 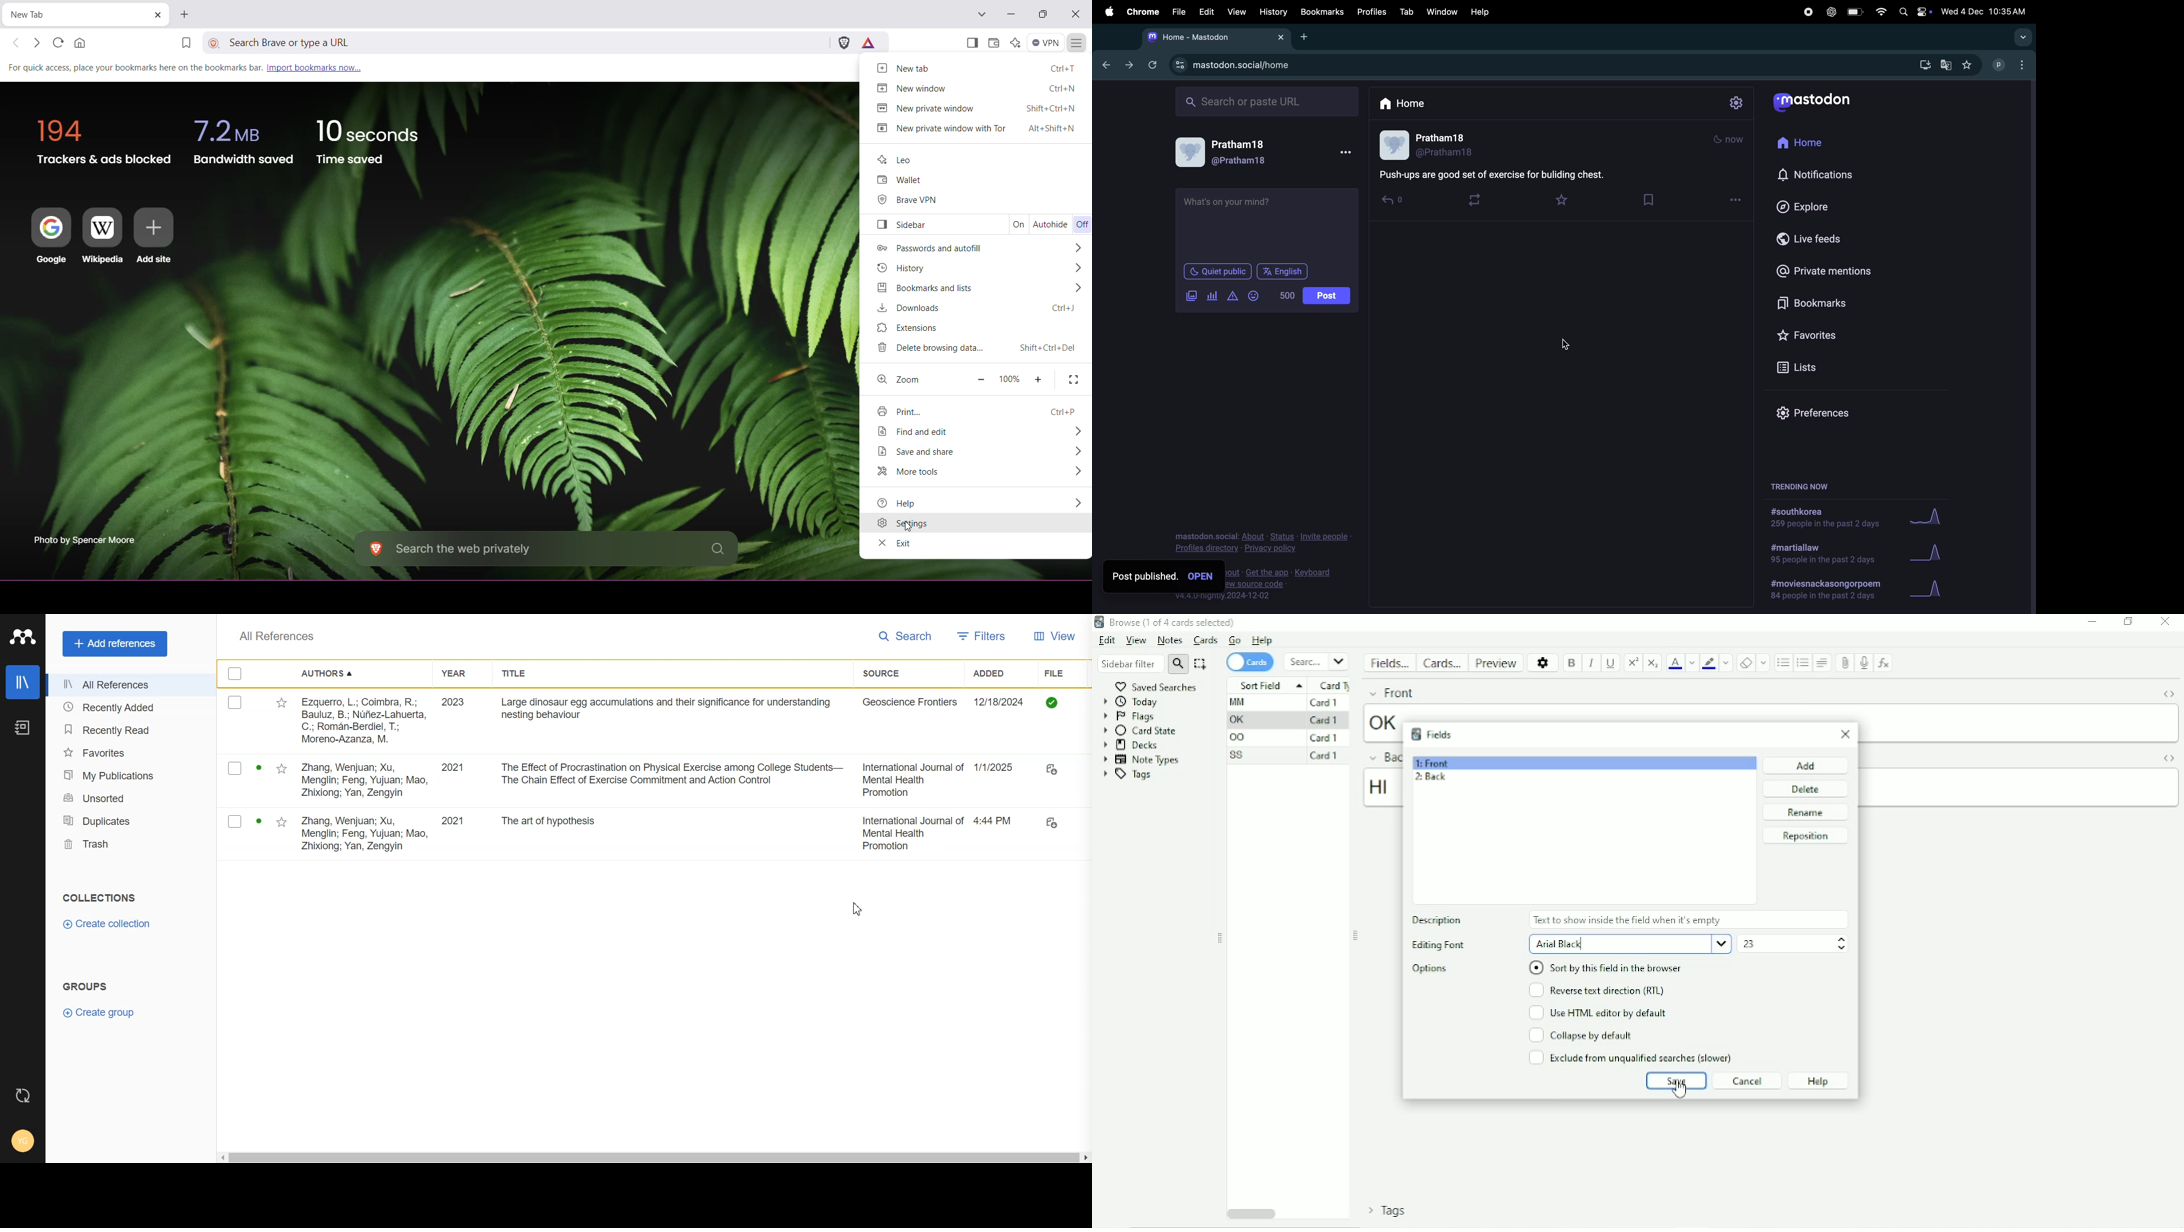 What do you see at coordinates (283, 822) in the screenshot?
I see `Starred` at bounding box center [283, 822].